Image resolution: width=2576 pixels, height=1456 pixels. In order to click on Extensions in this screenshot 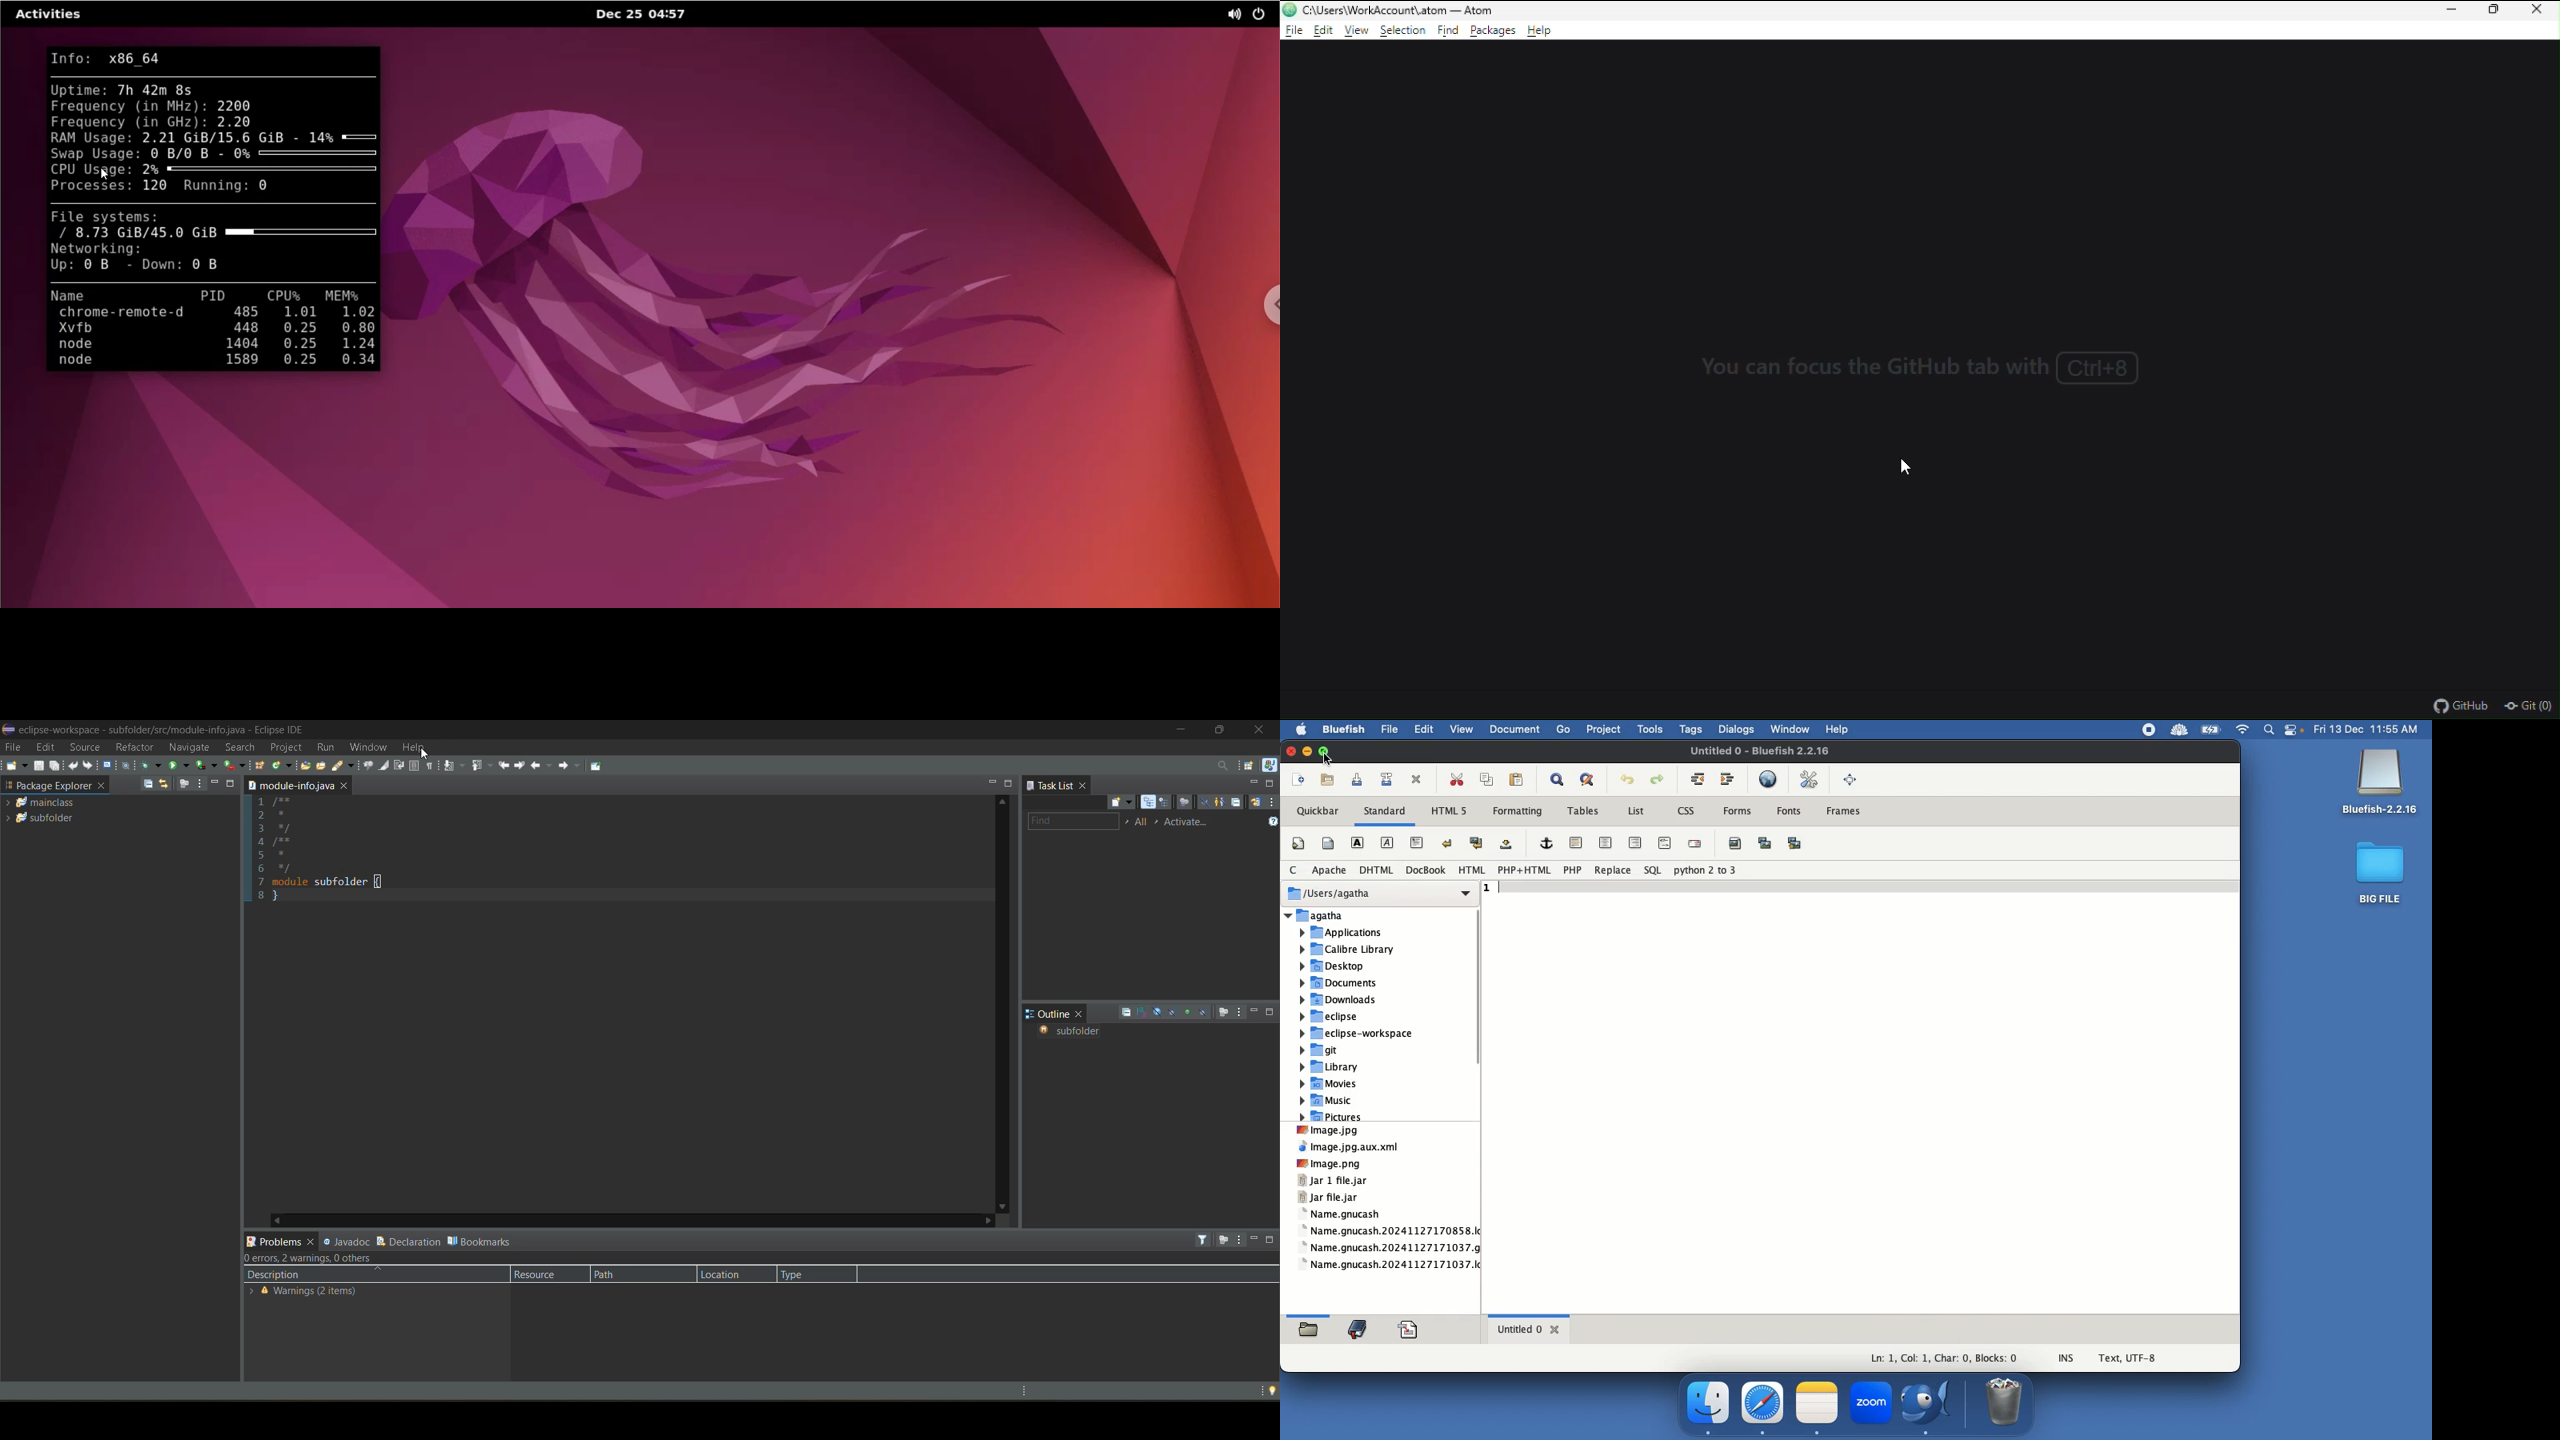, I will do `click(2162, 730)`.